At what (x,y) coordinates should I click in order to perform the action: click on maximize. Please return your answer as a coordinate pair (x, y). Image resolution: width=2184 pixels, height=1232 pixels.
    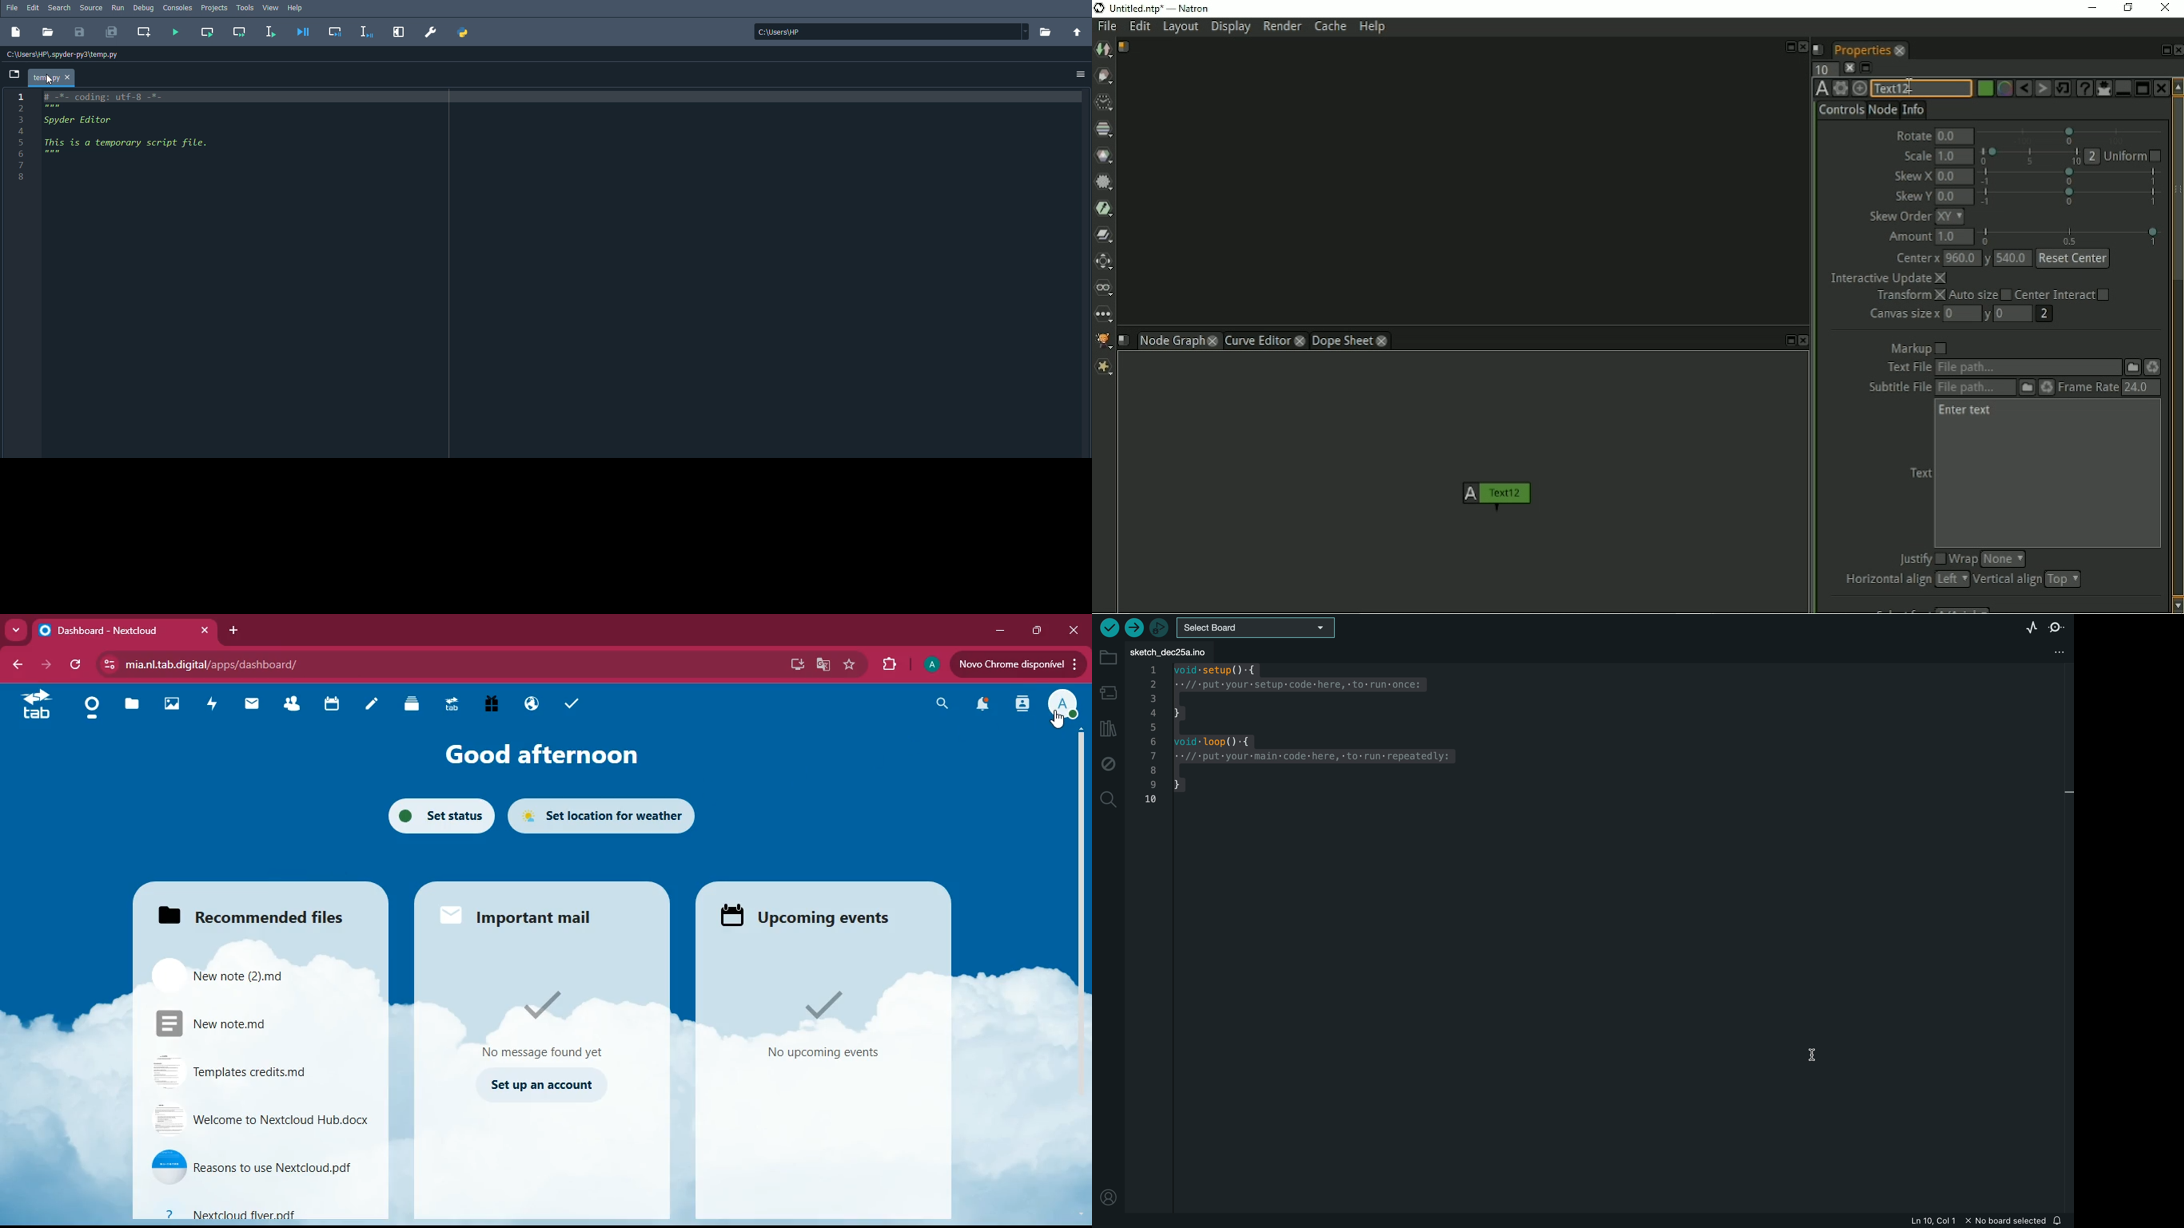
    Looking at the image, I should click on (1033, 631).